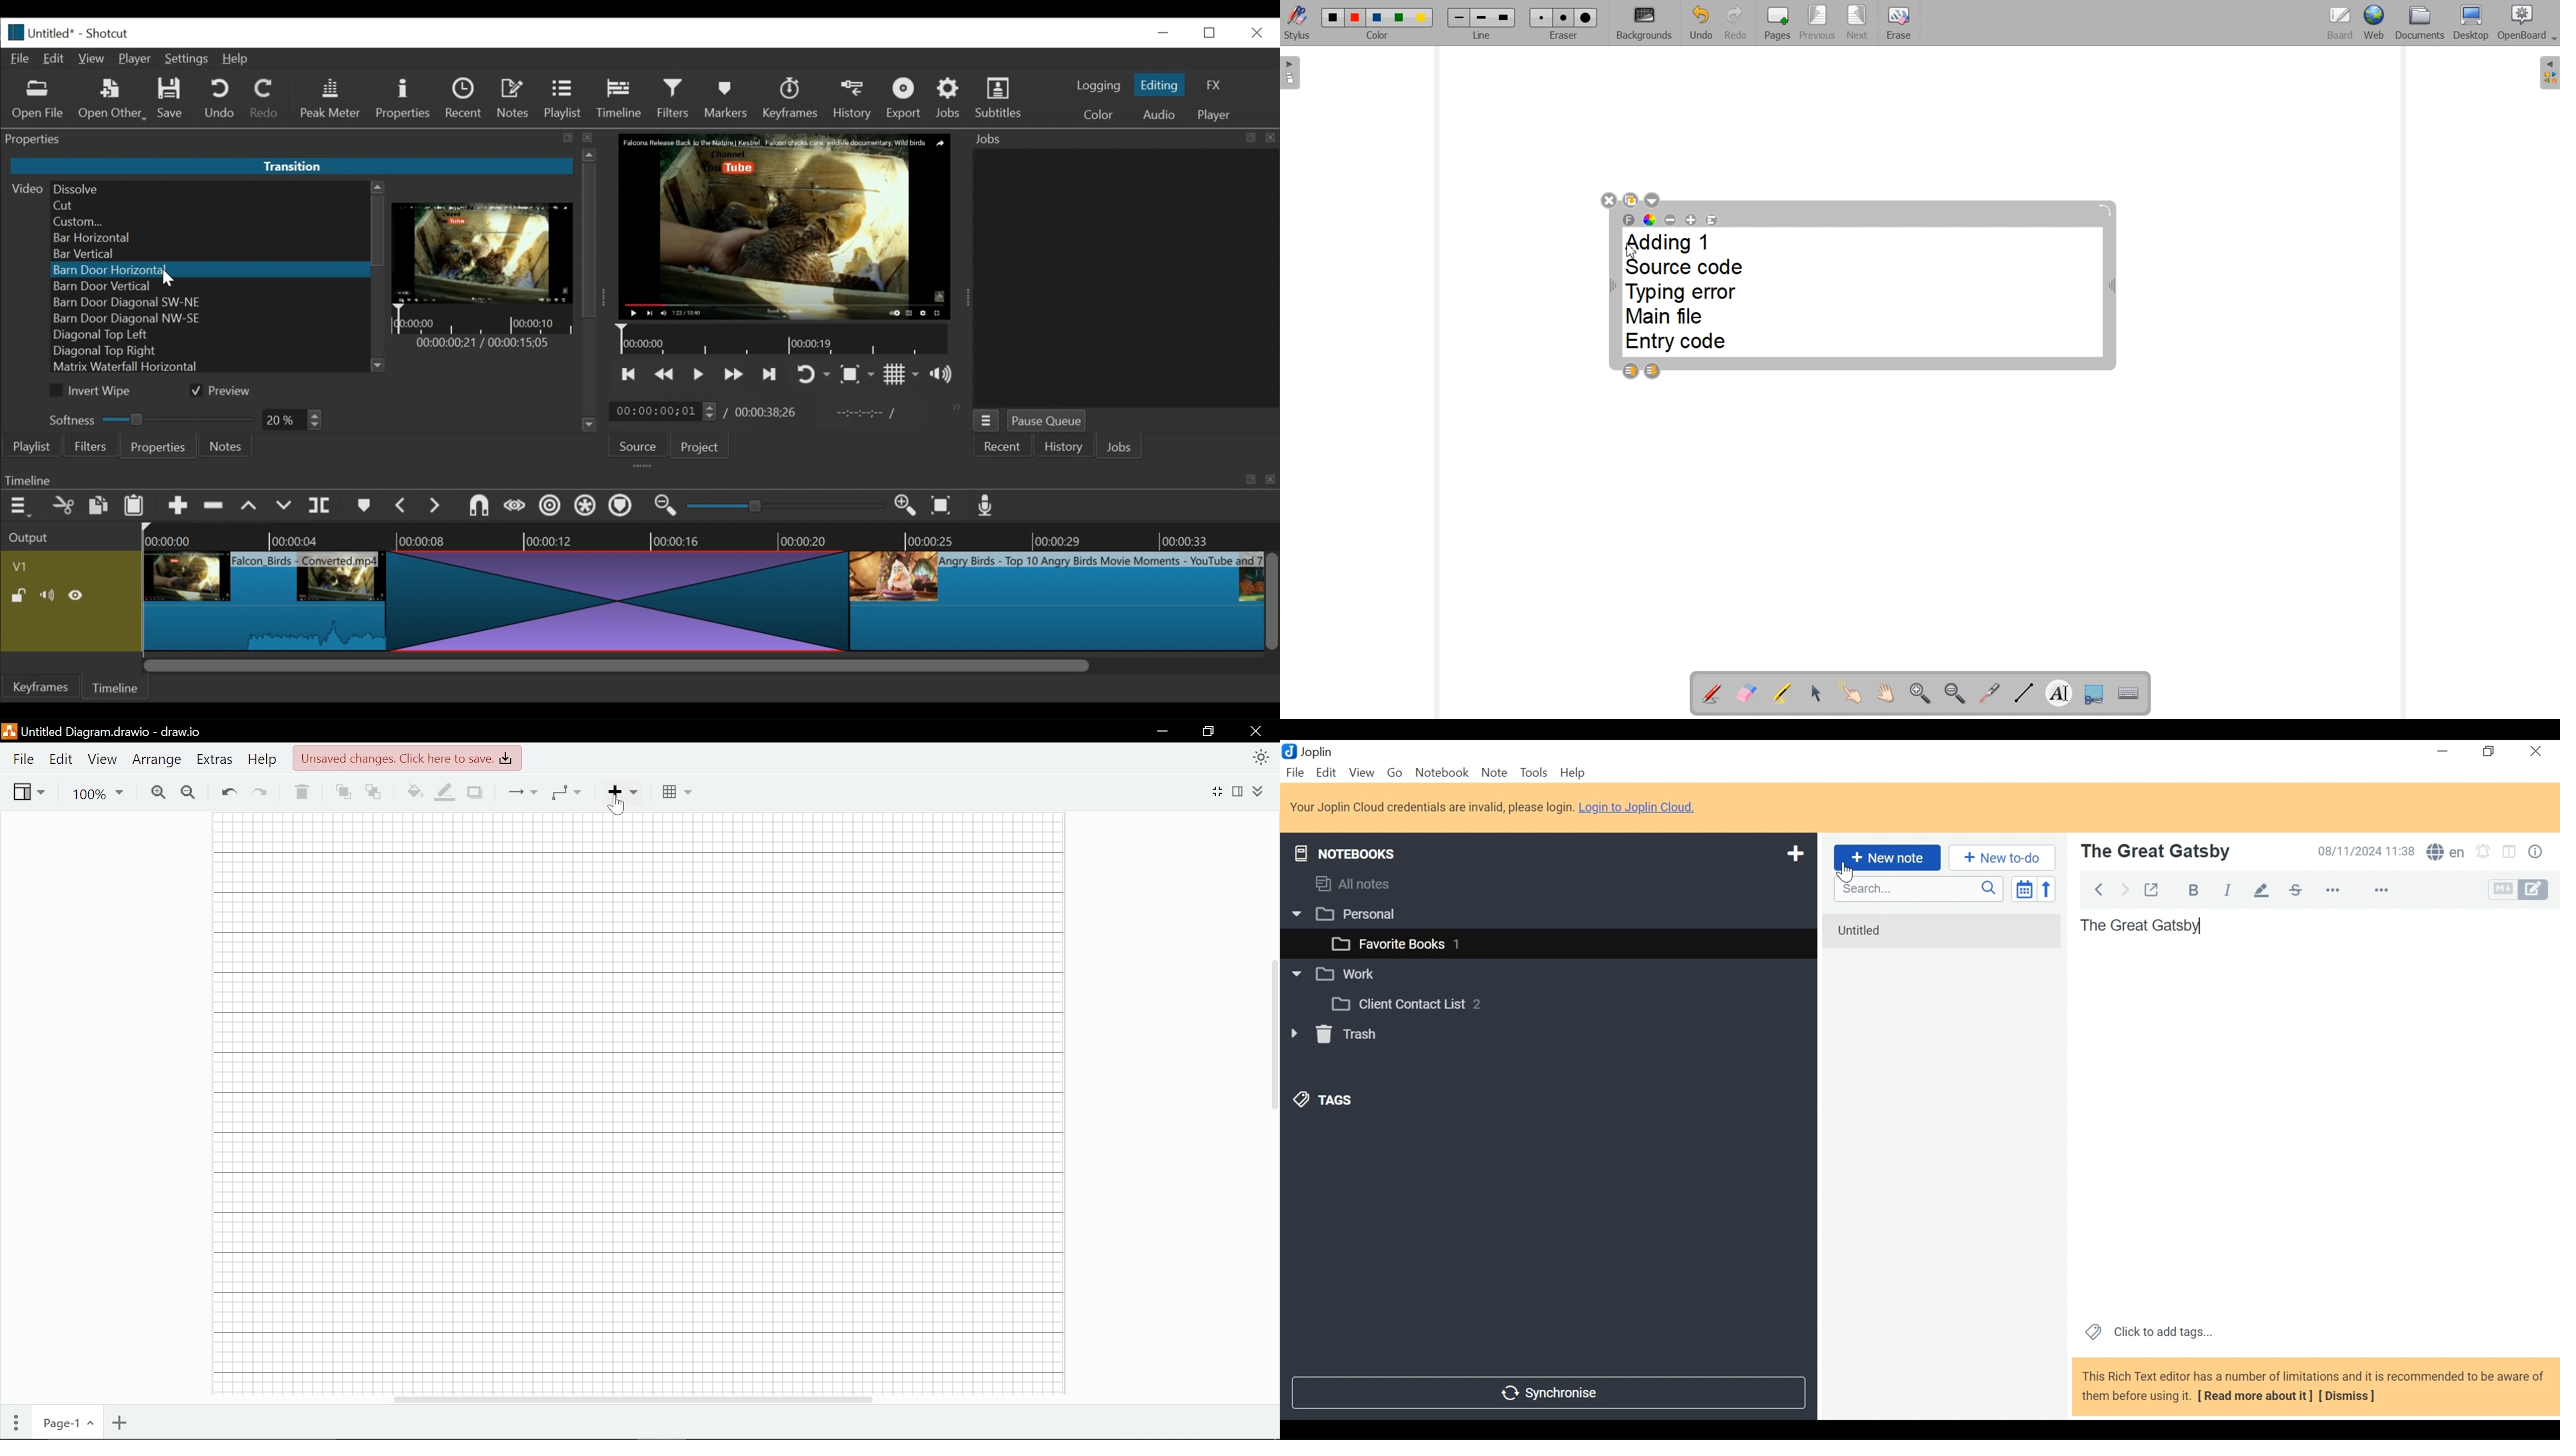  Describe the element at coordinates (1441, 773) in the screenshot. I see `Notebook` at that location.